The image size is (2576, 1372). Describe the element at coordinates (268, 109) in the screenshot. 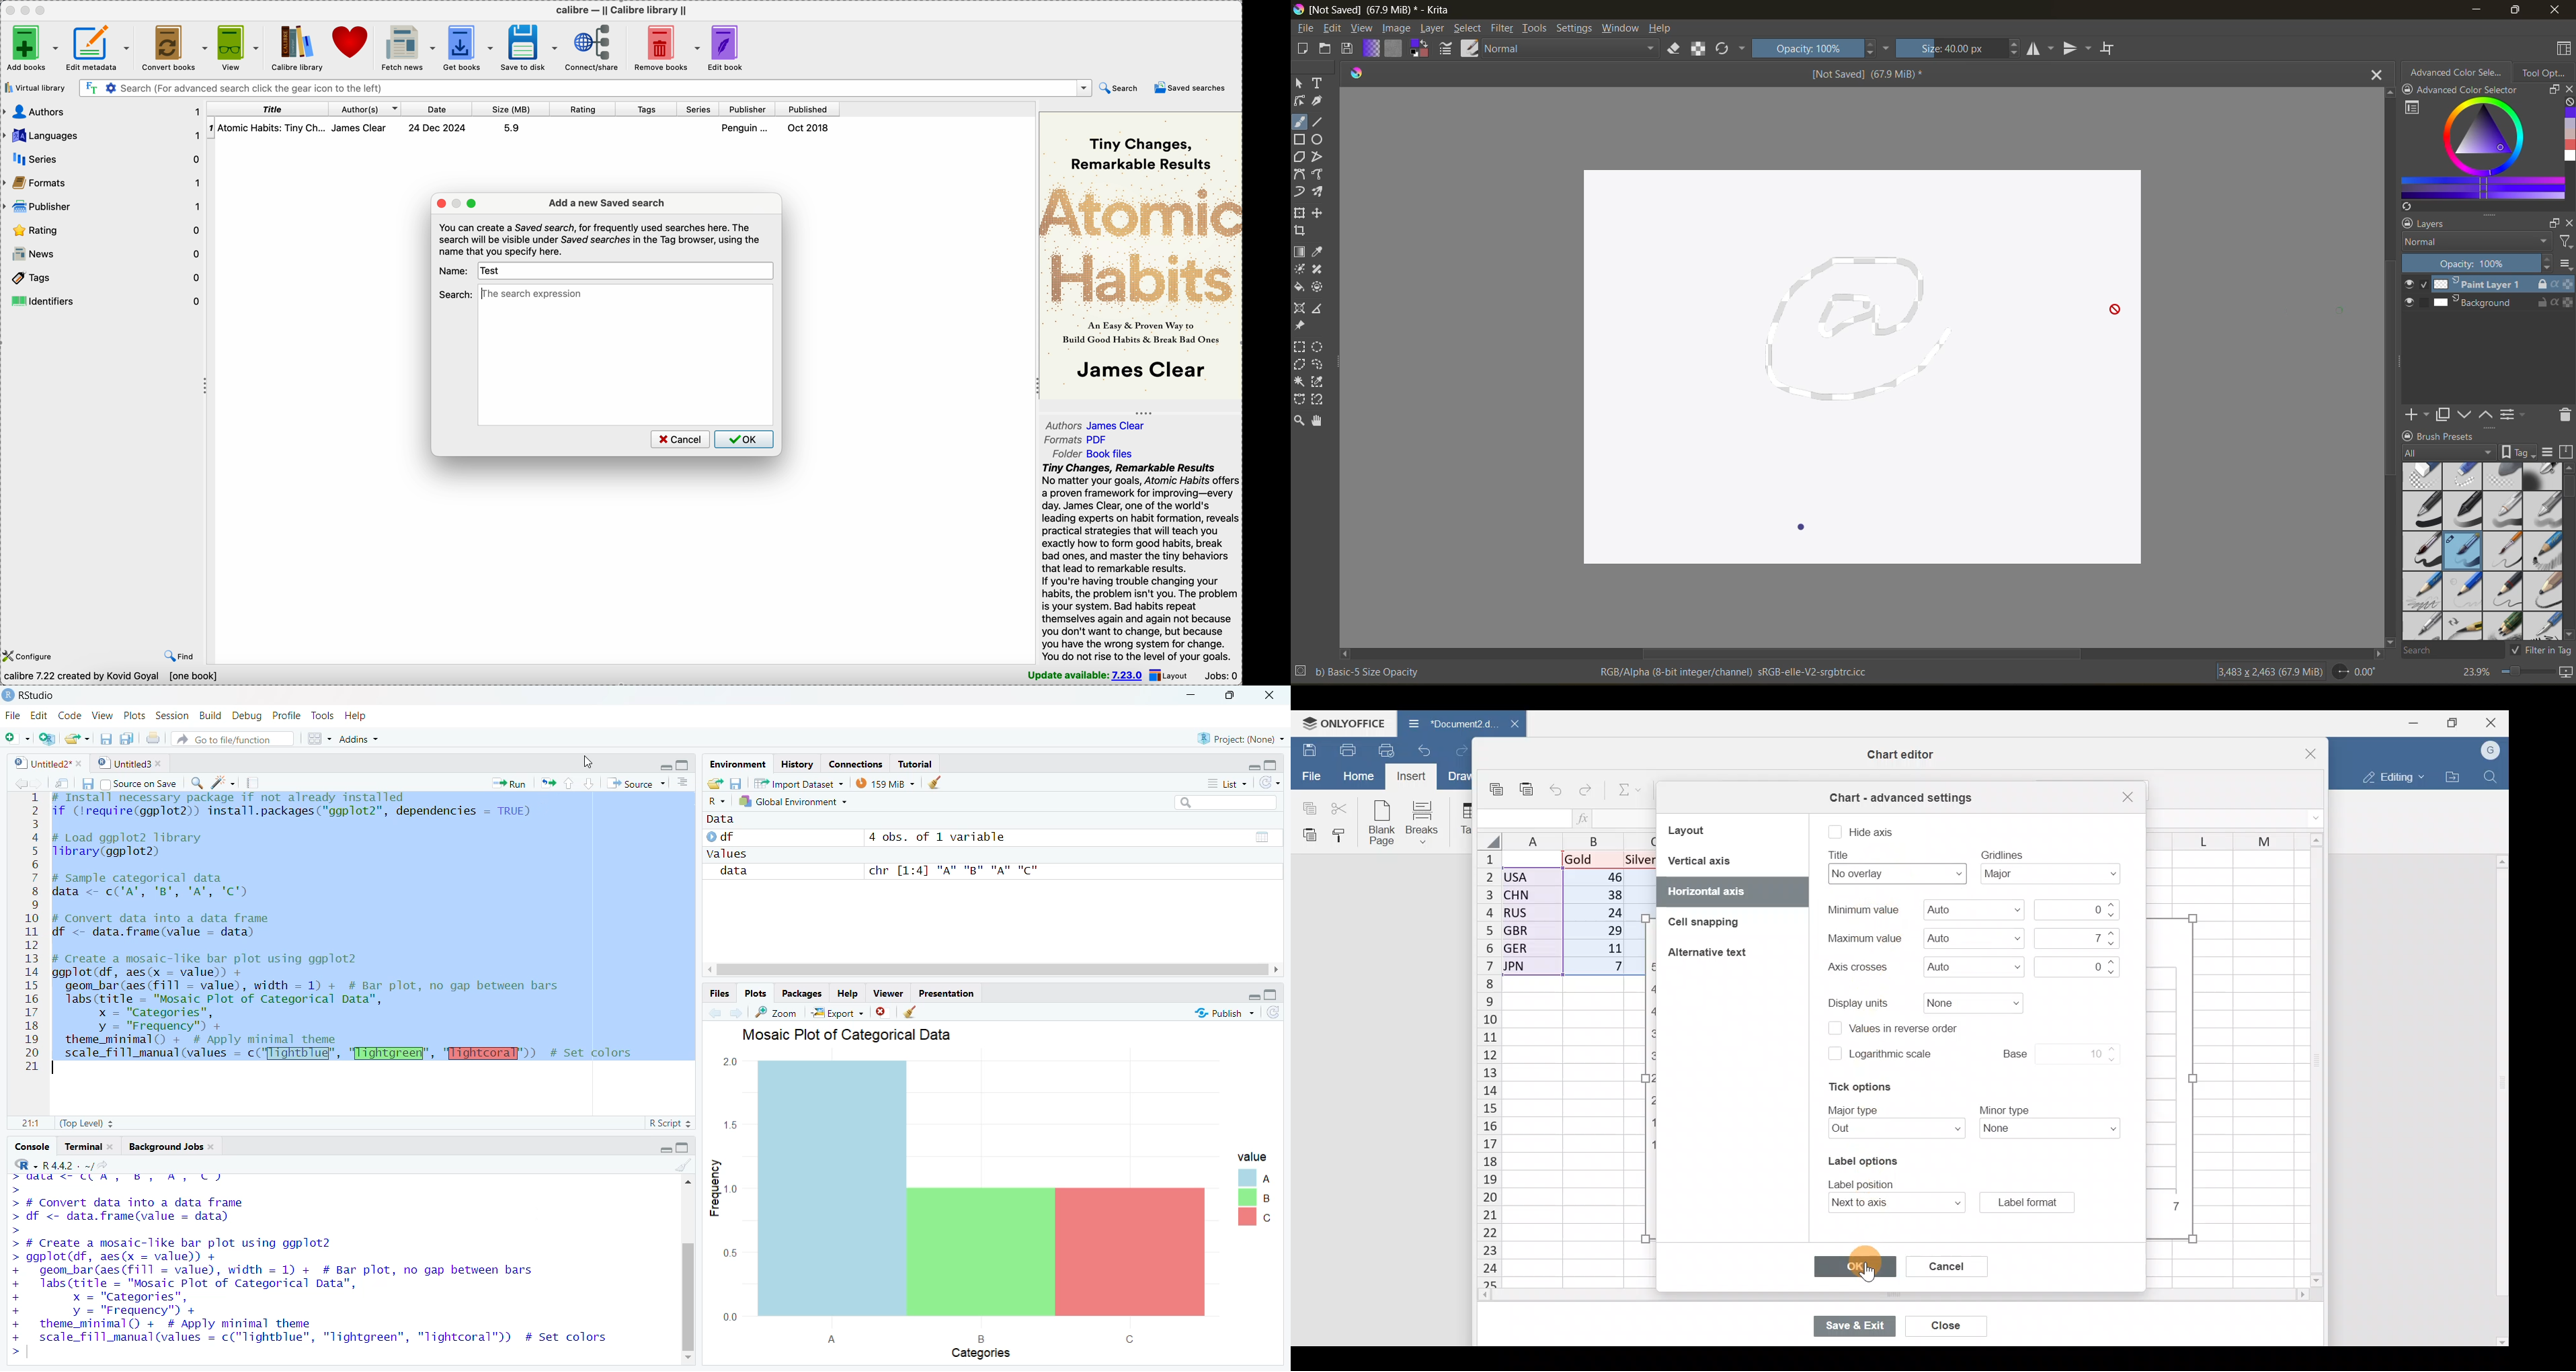

I see `title` at that location.